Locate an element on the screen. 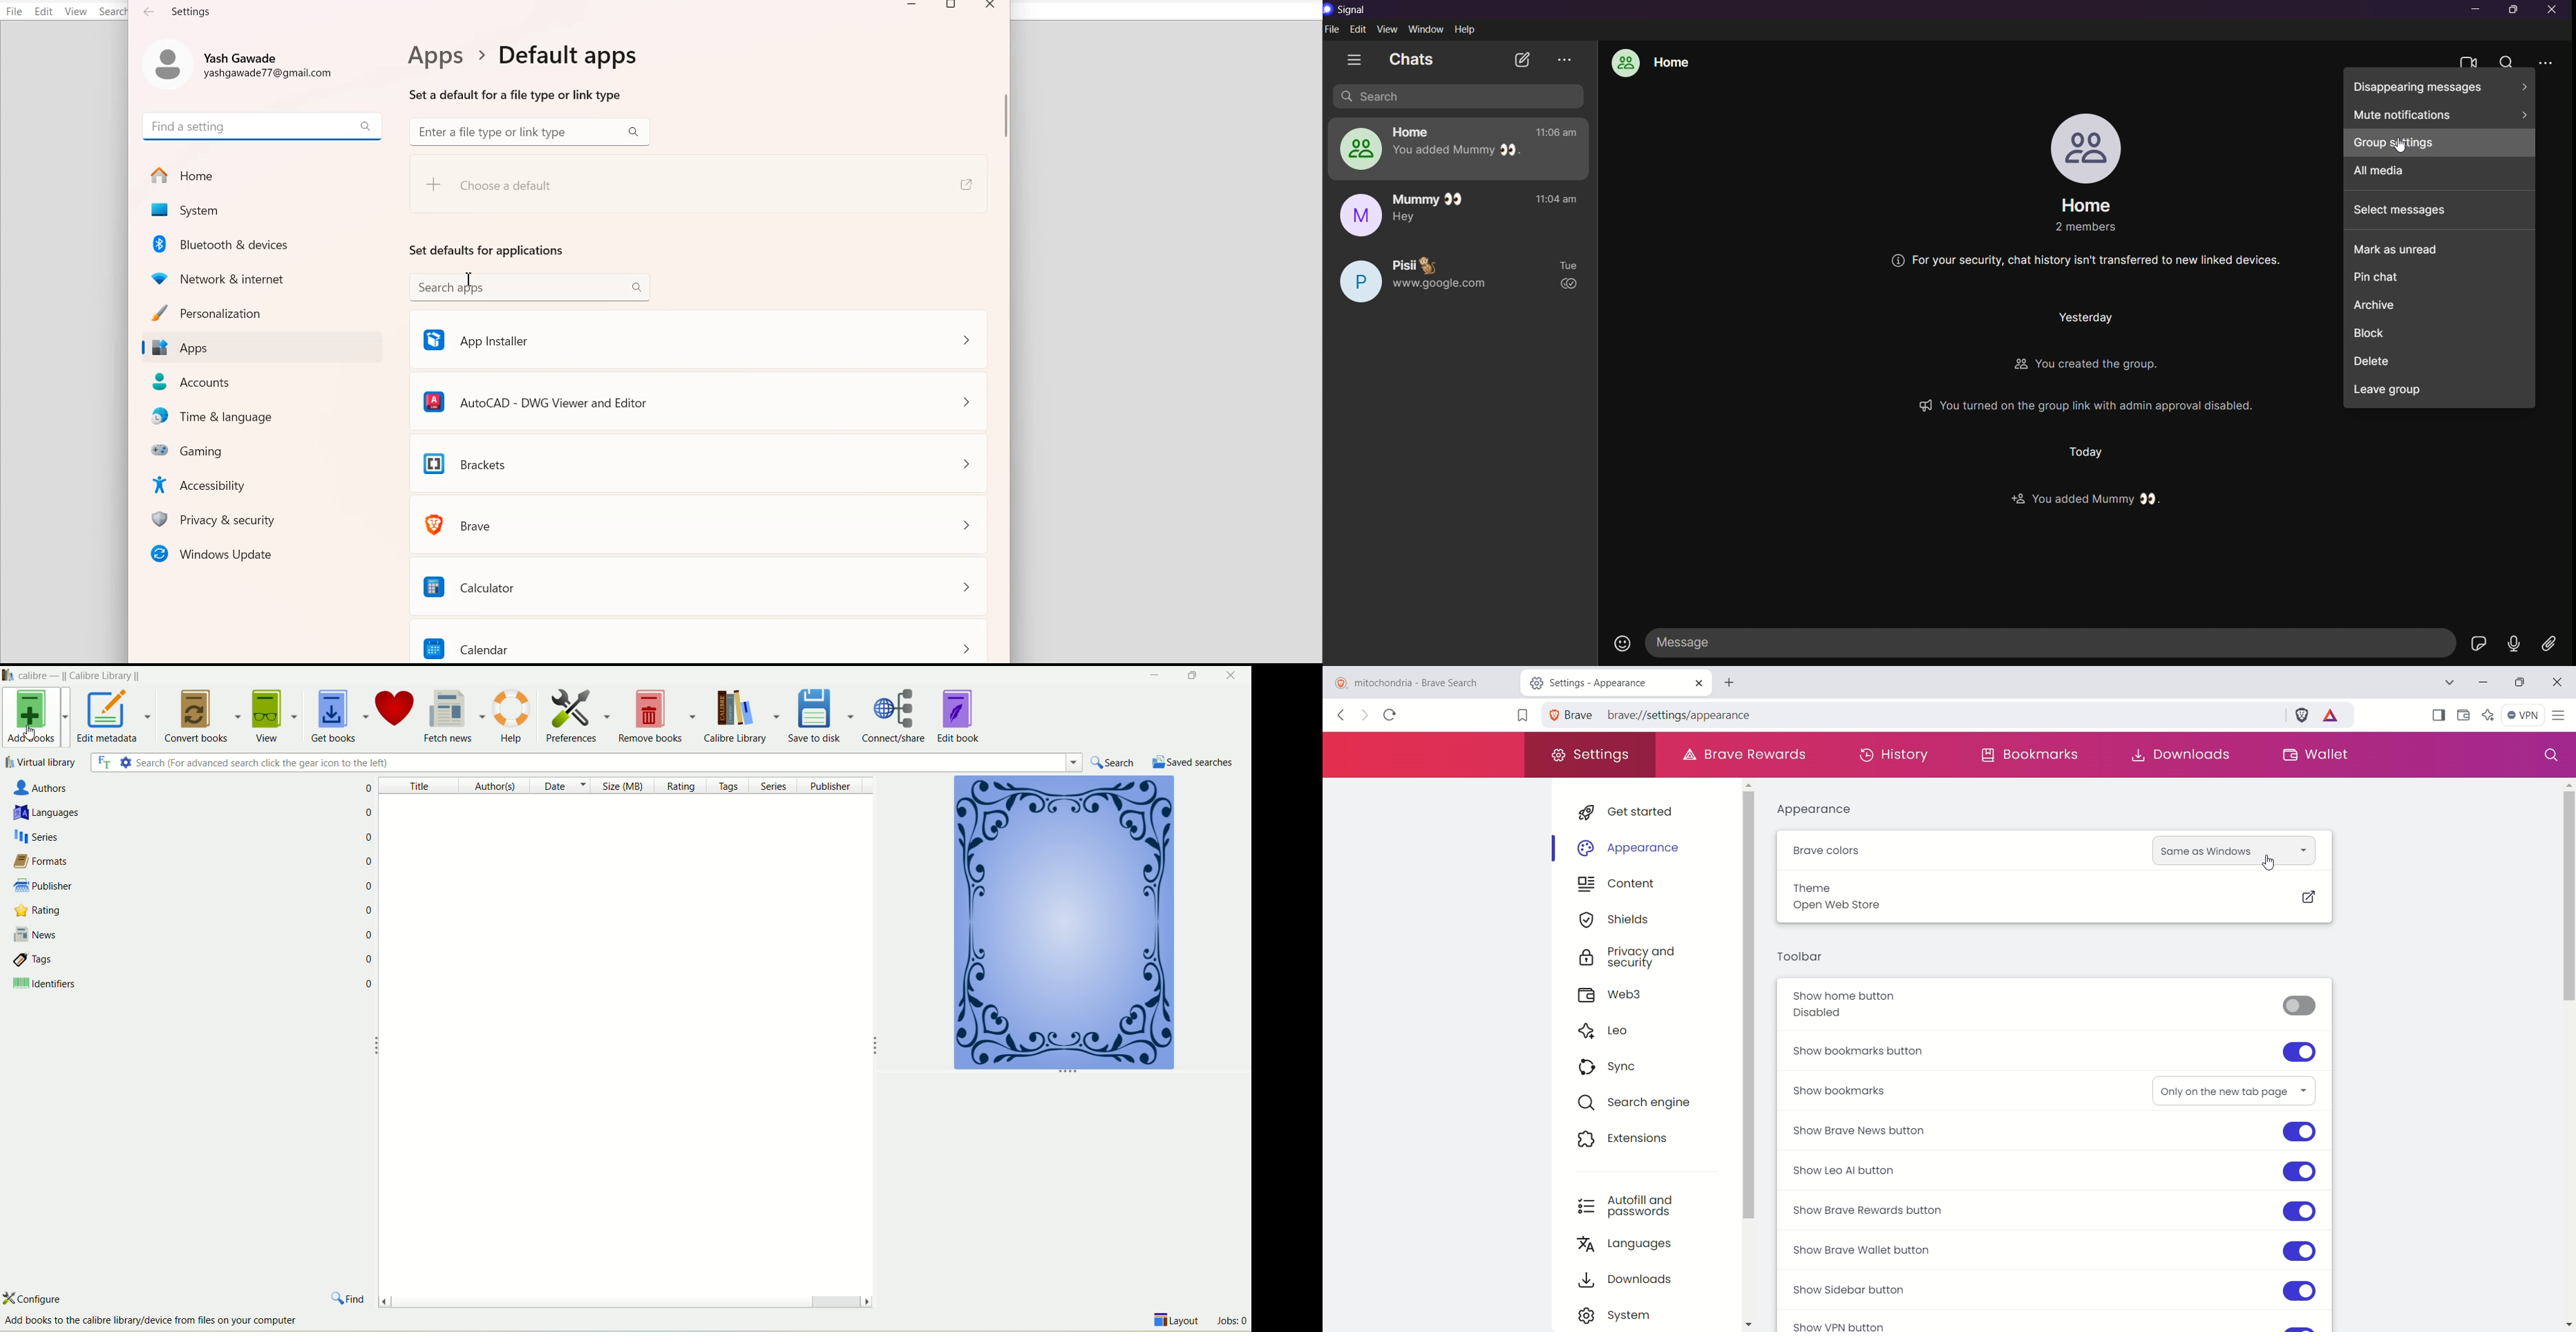  Today is located at coordinates (2092, 451).